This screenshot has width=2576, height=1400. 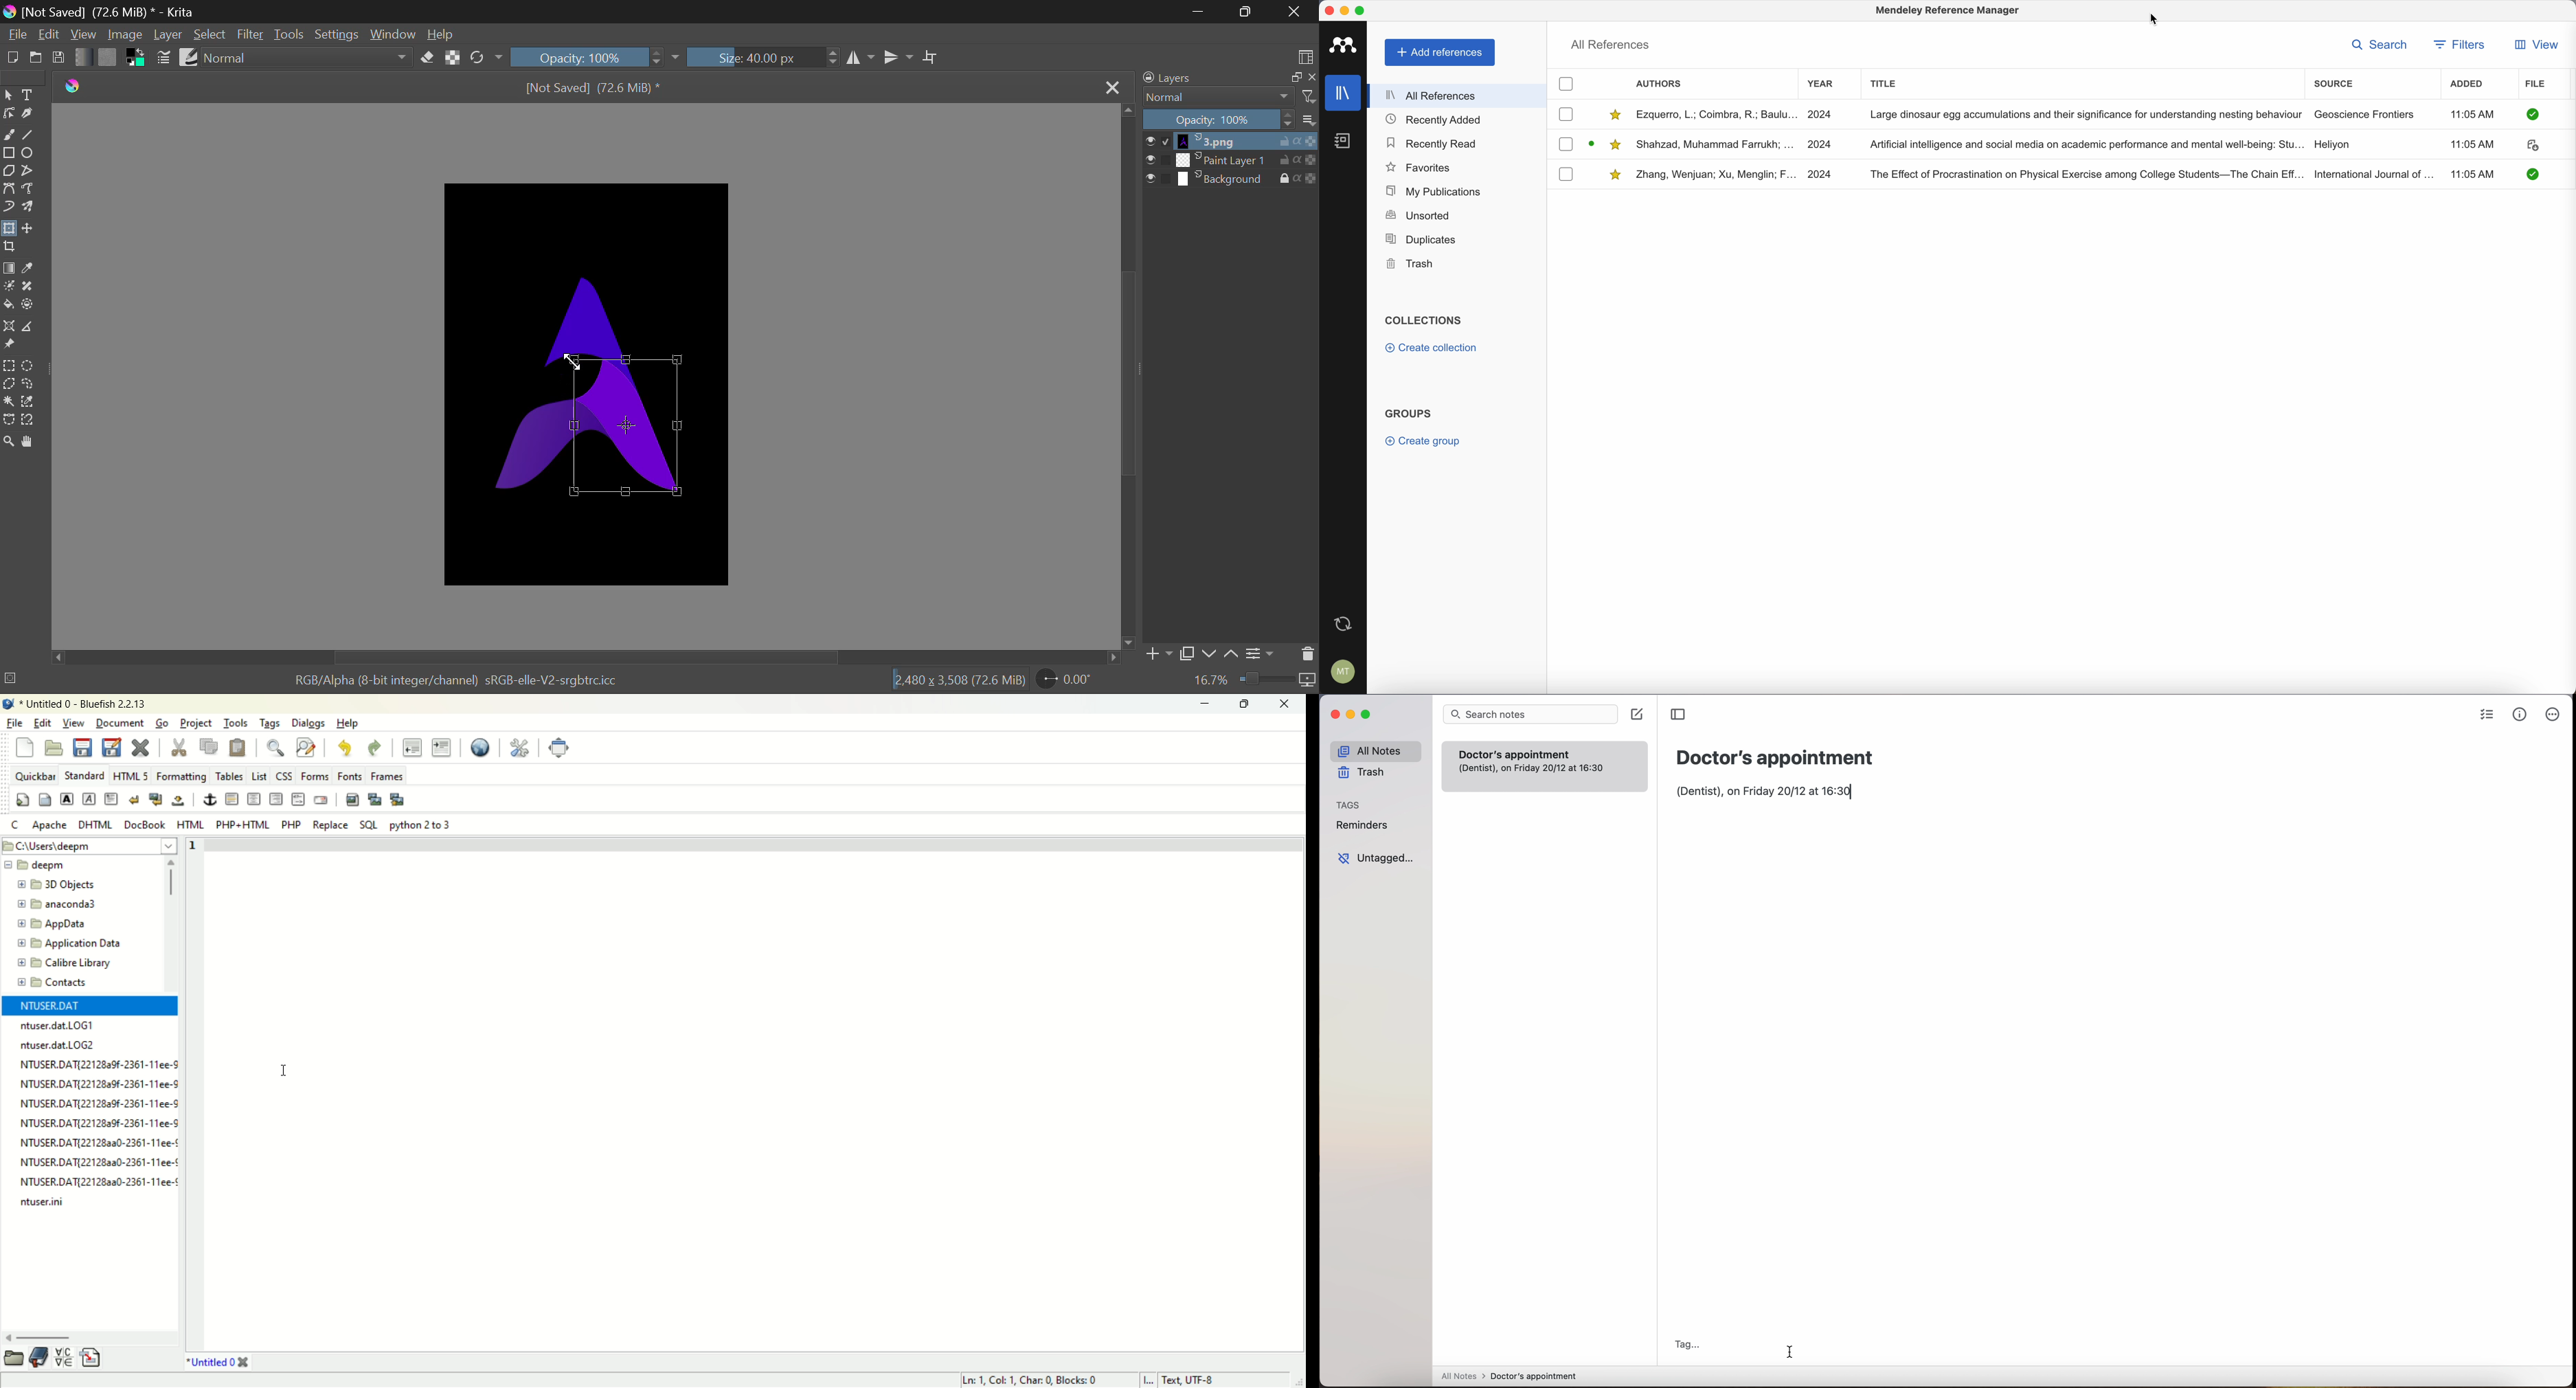 What do you see at coordinates (1032, 1380) in the screenshot?
I see `cursor position` at bounding box center [1032, 1380].